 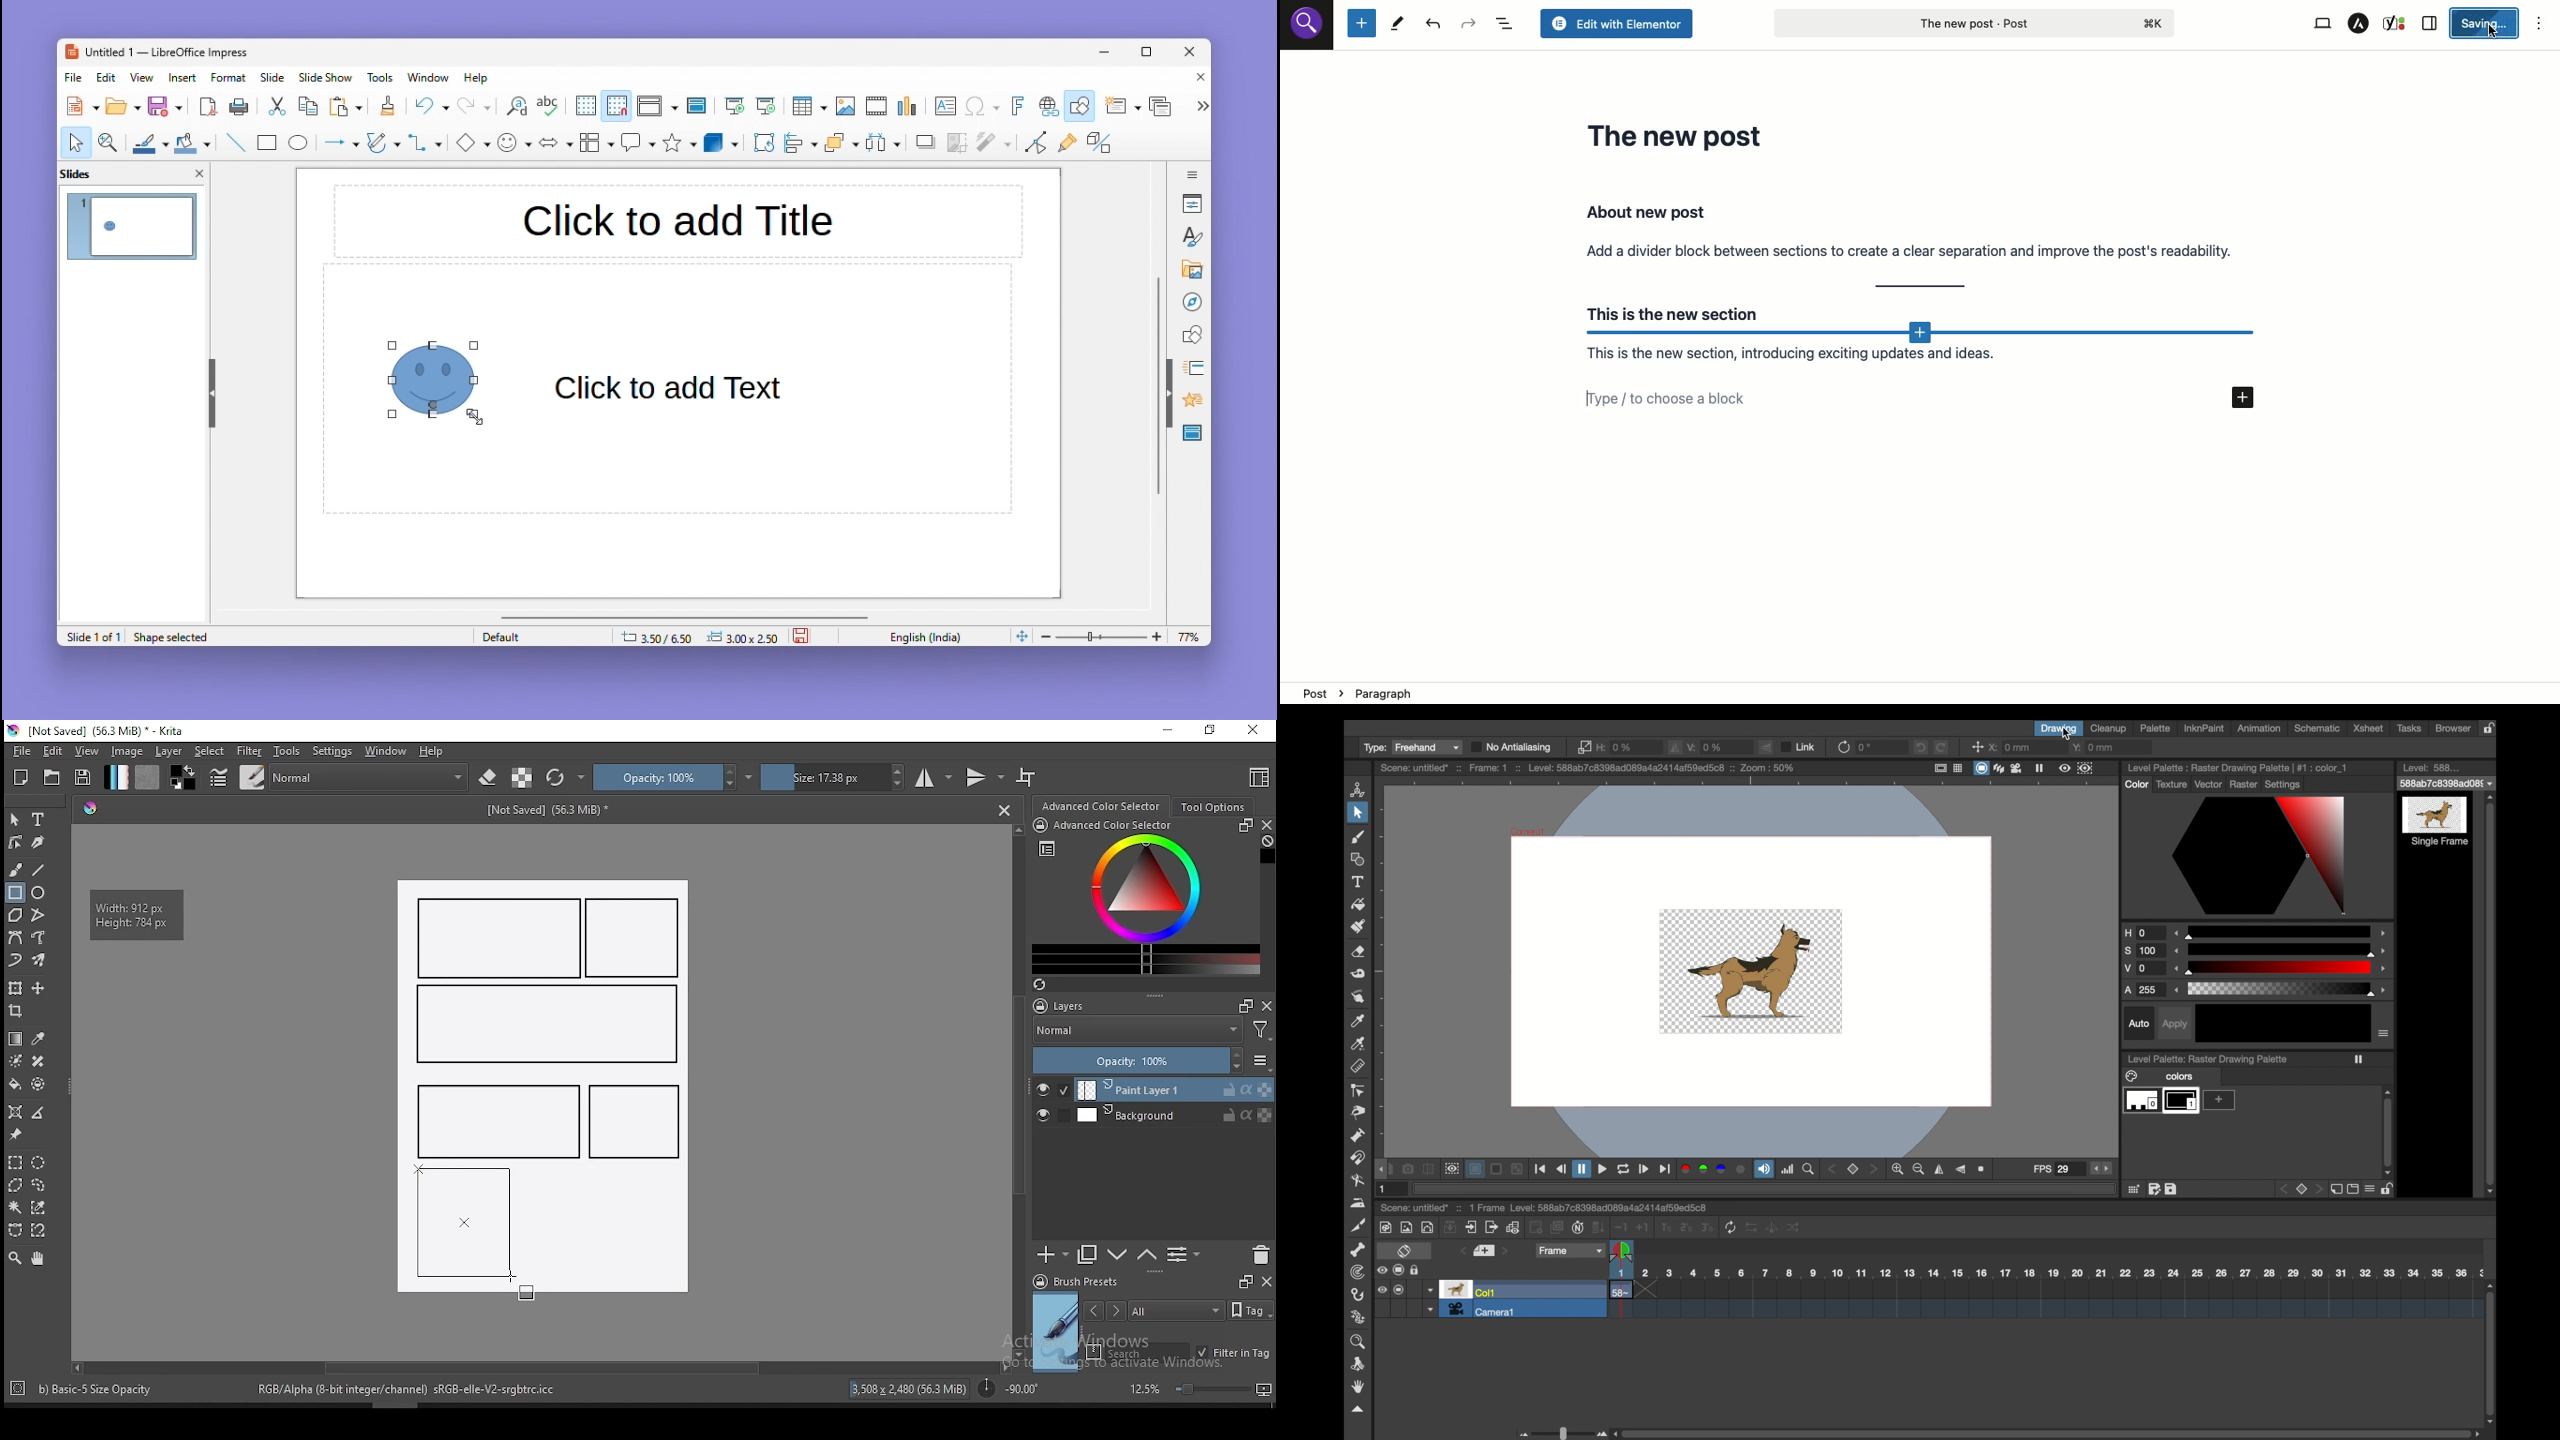 What do you see at coordinates (1260, 1256) in the screenshot?
I see `delete layer` at bounding box center [1260, 1256].